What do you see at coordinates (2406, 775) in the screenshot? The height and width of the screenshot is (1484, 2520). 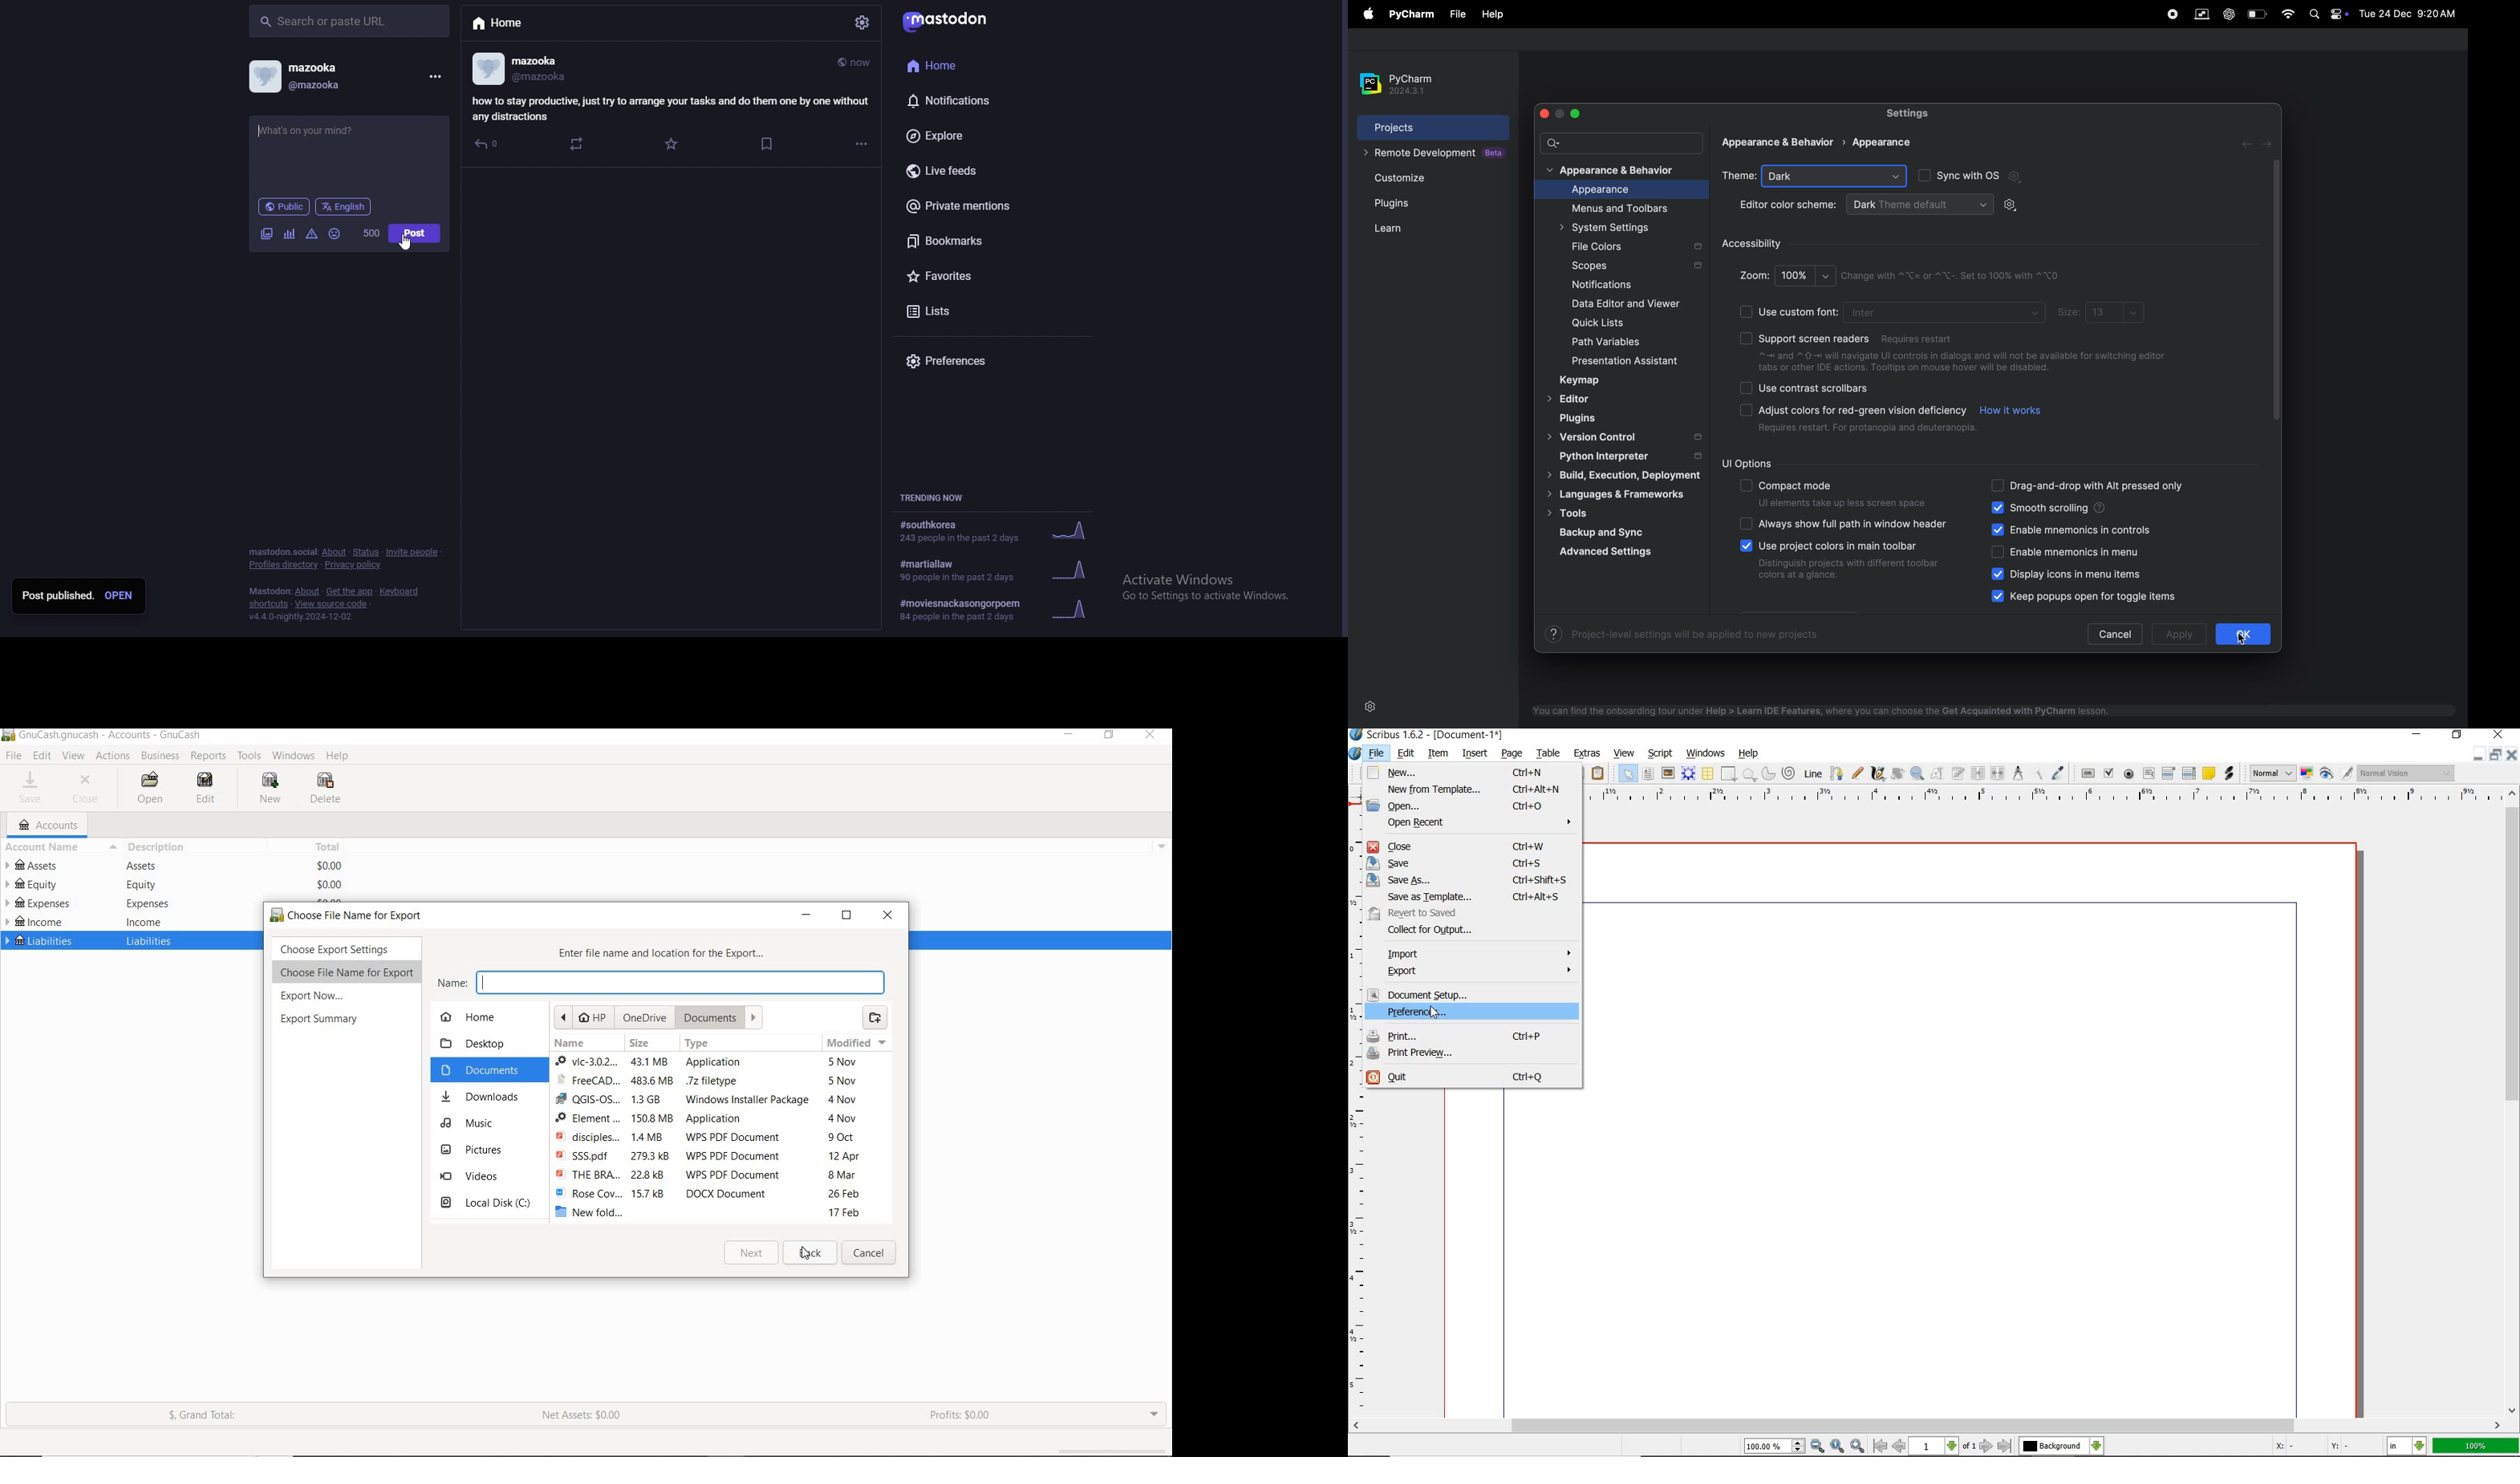 I see `visual appearance of the display` at bounding box center [2406, 775].